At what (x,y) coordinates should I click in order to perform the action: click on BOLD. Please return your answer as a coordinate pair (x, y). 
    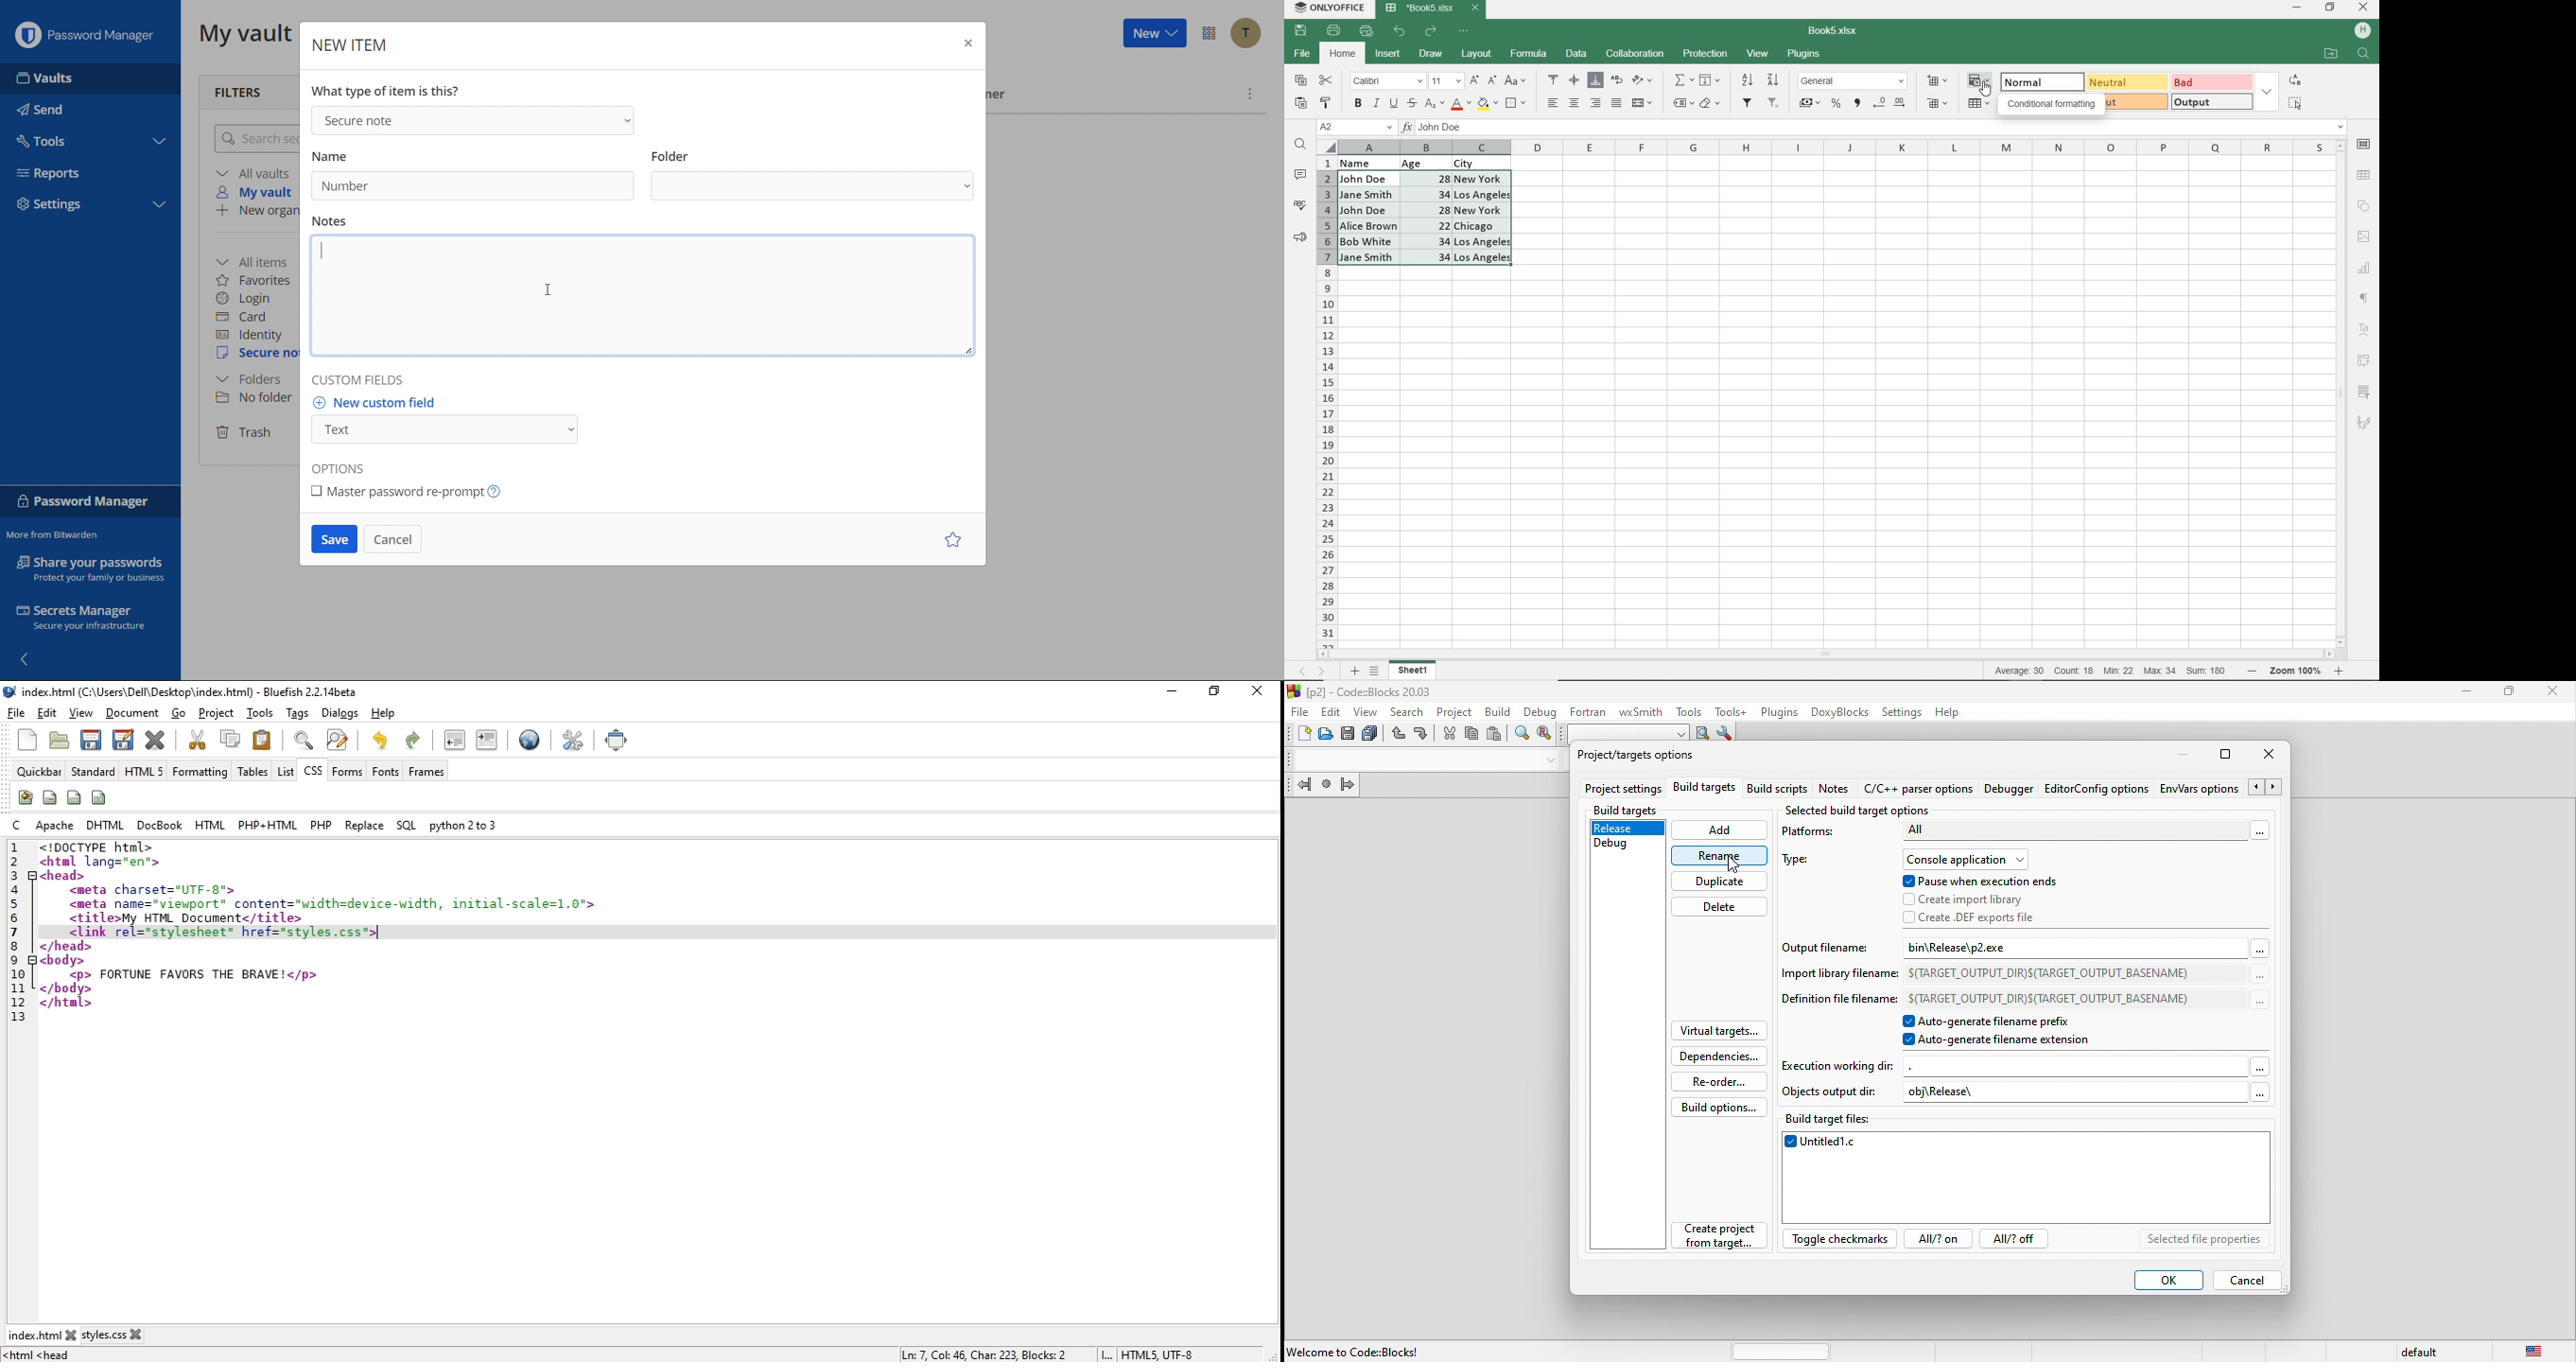
    Looking at the image, I should click on (1357, 104).